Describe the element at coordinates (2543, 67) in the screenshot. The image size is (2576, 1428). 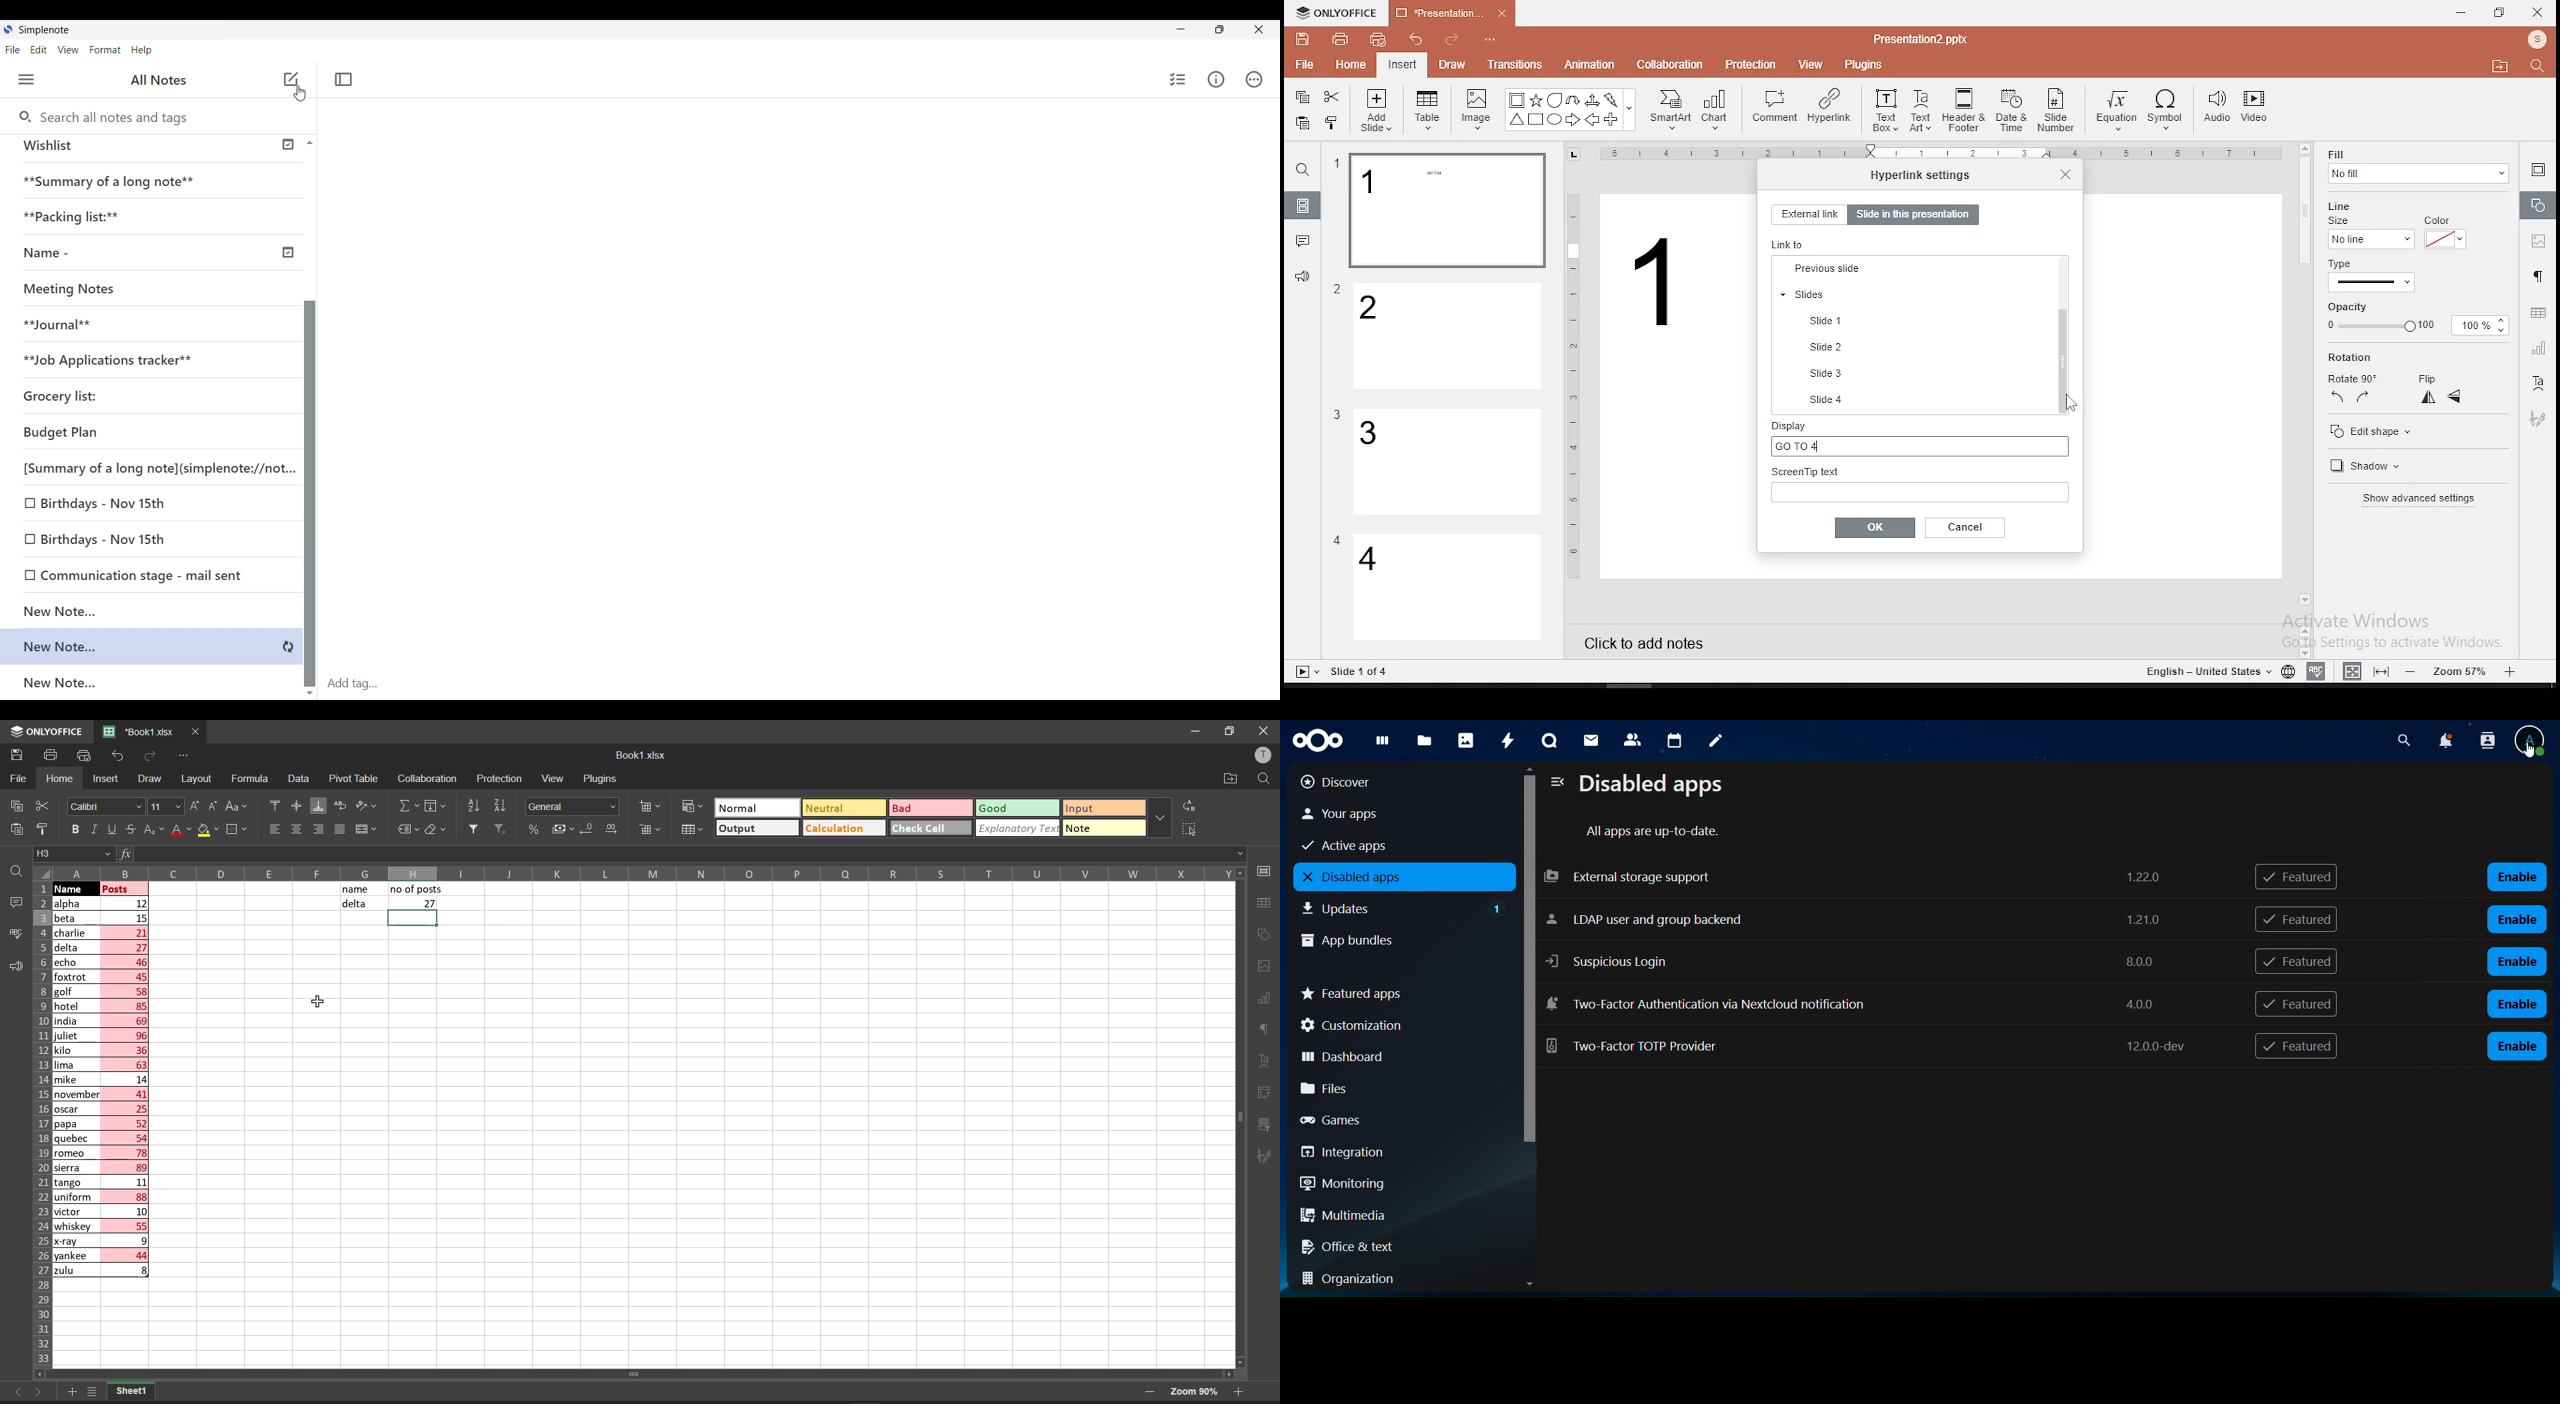
I see `Search` at that location.